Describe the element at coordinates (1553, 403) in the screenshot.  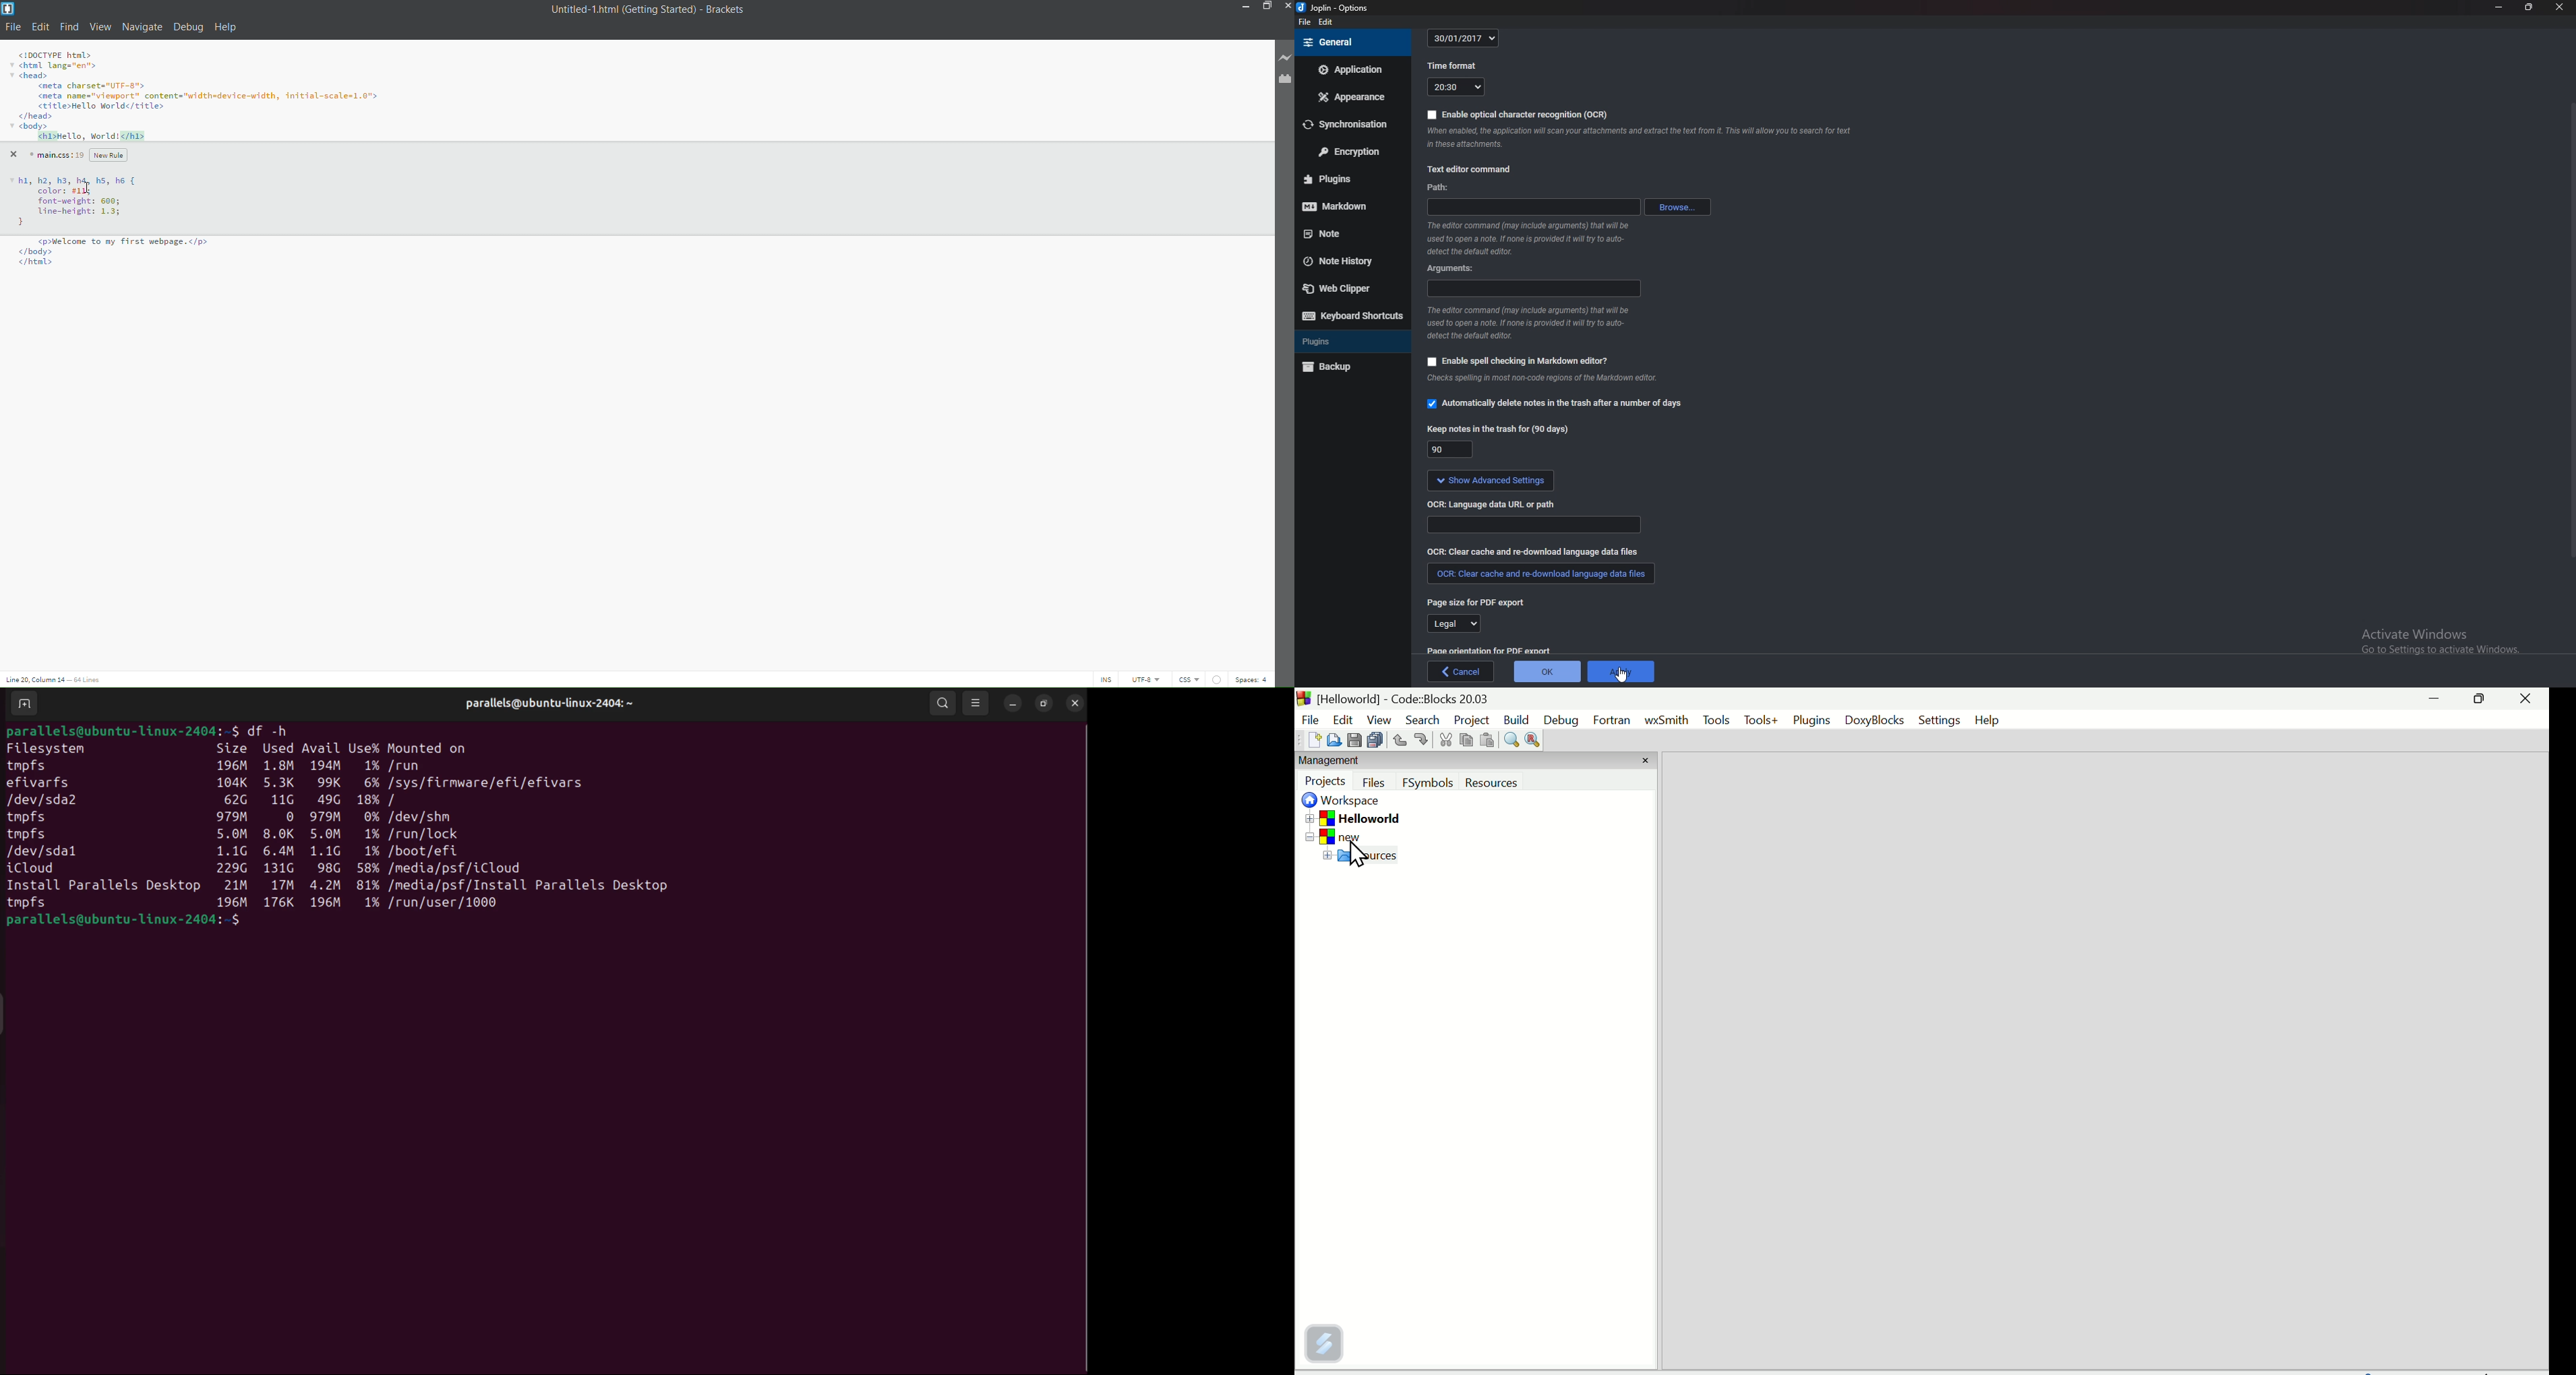
I see `Automatically delete notes` at that location.